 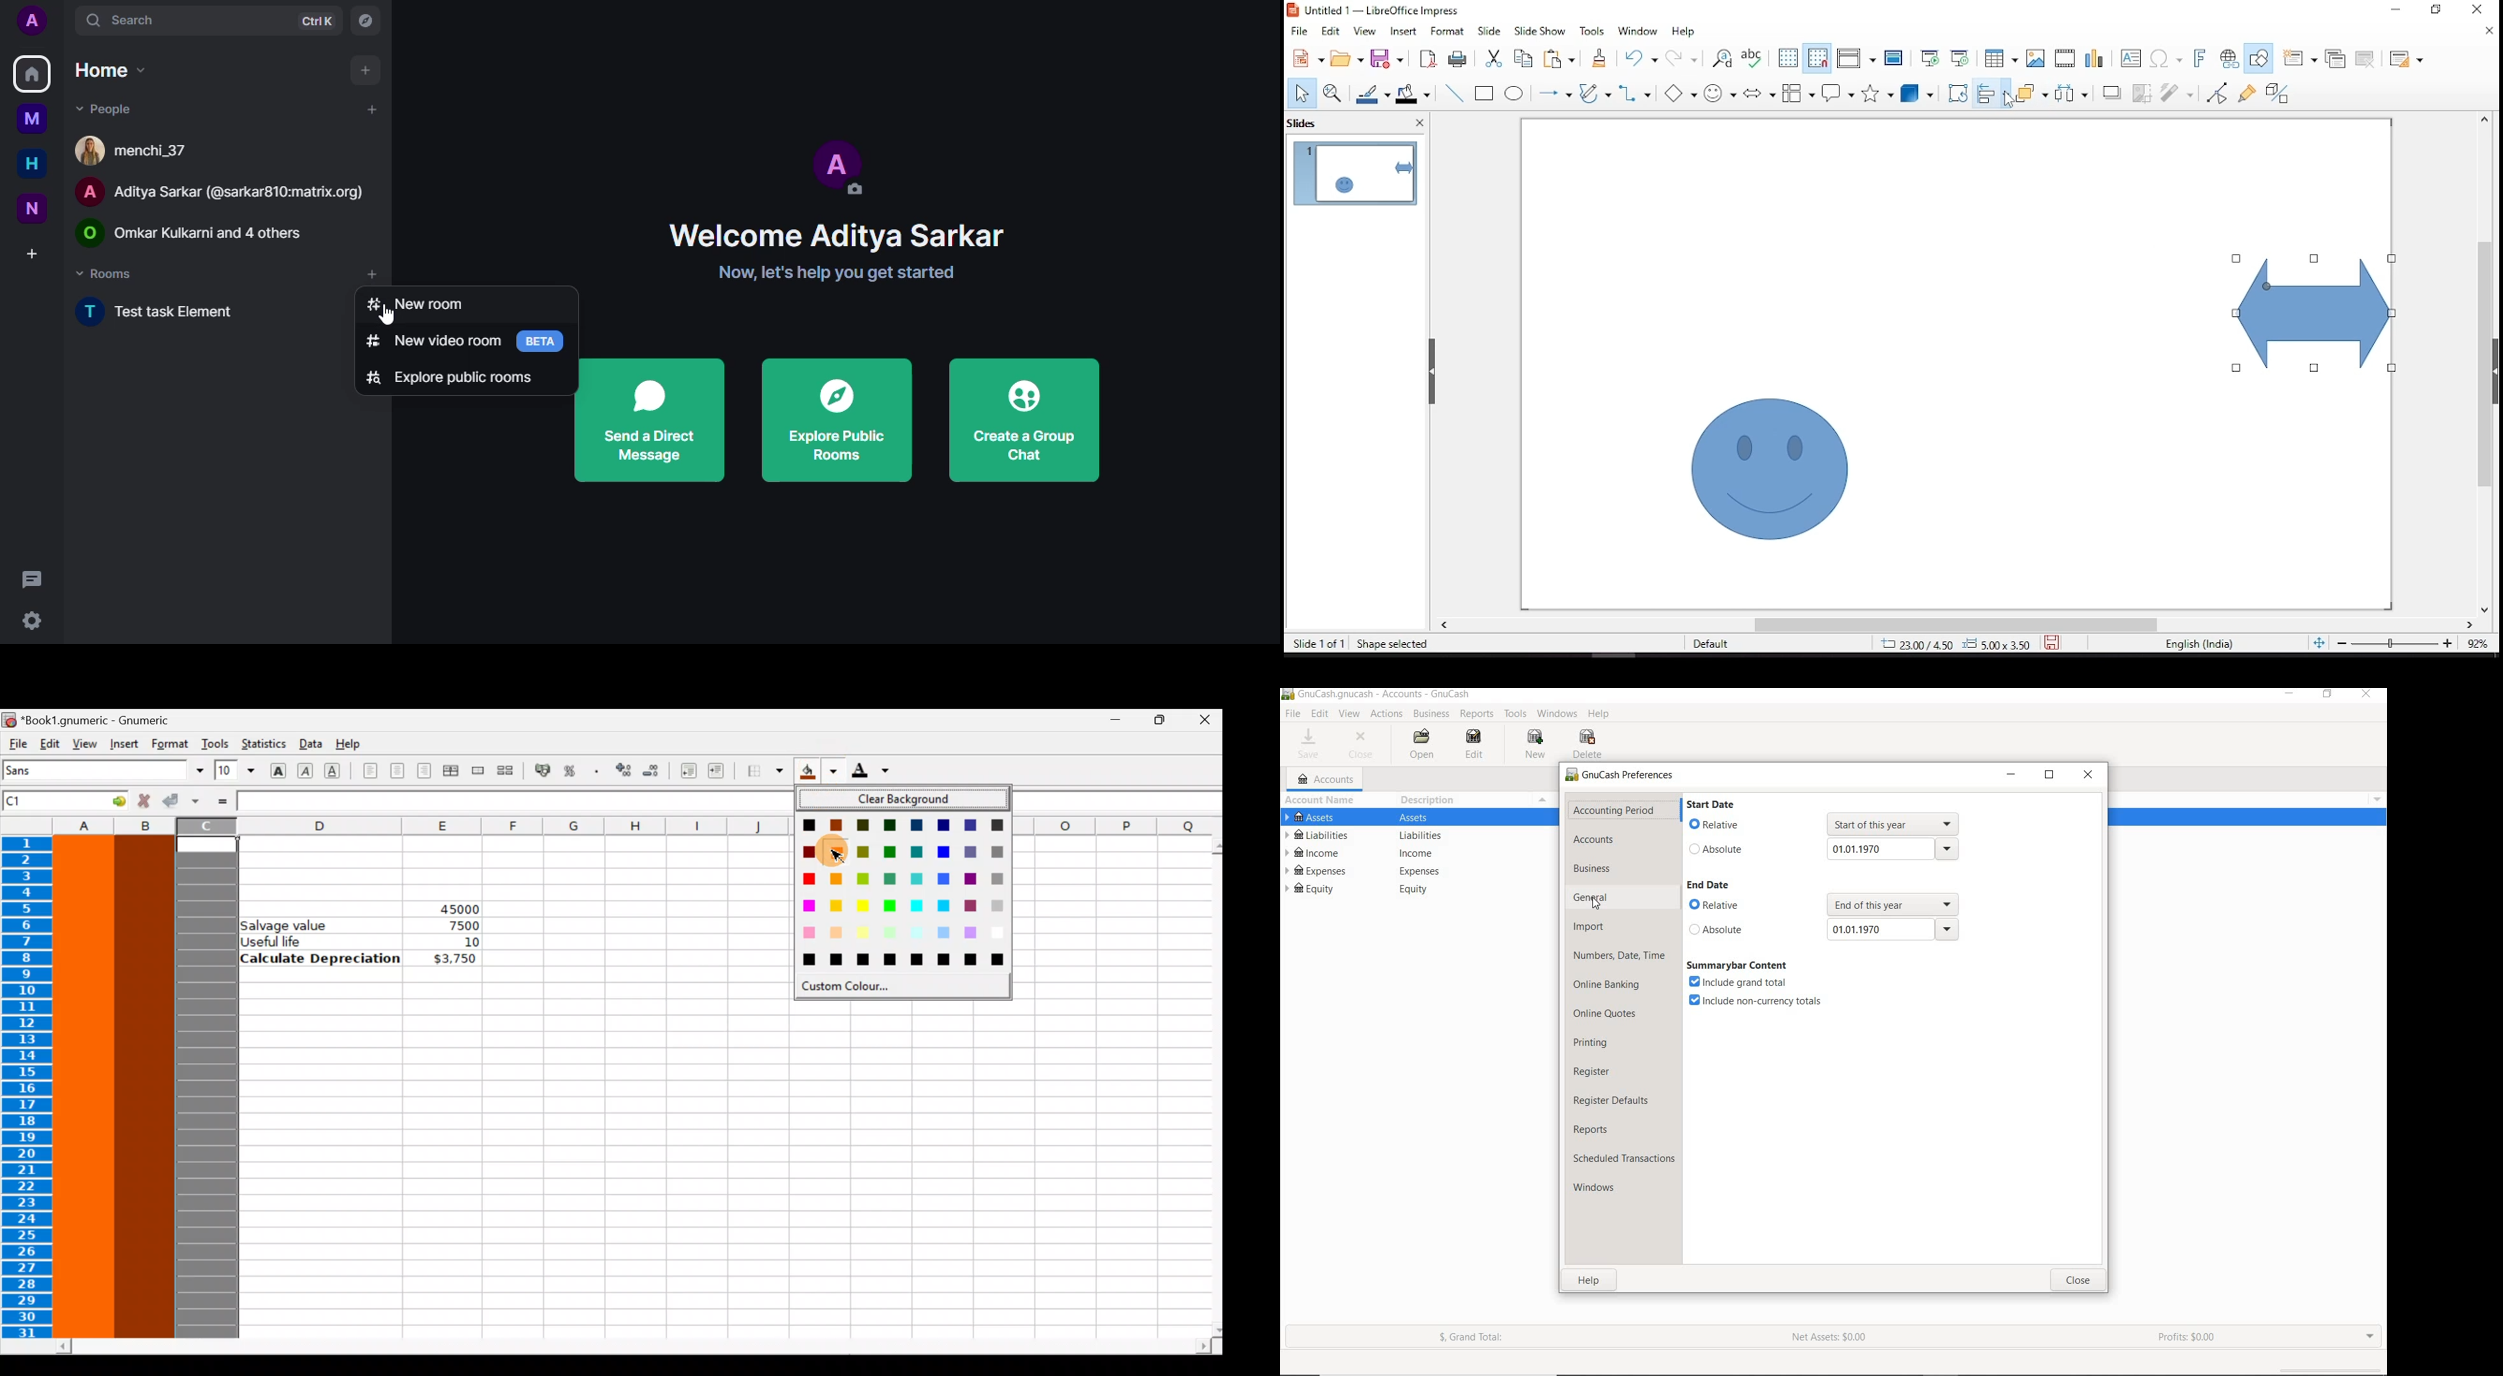 I want to click on display grid, so click(x=1787, y=56).